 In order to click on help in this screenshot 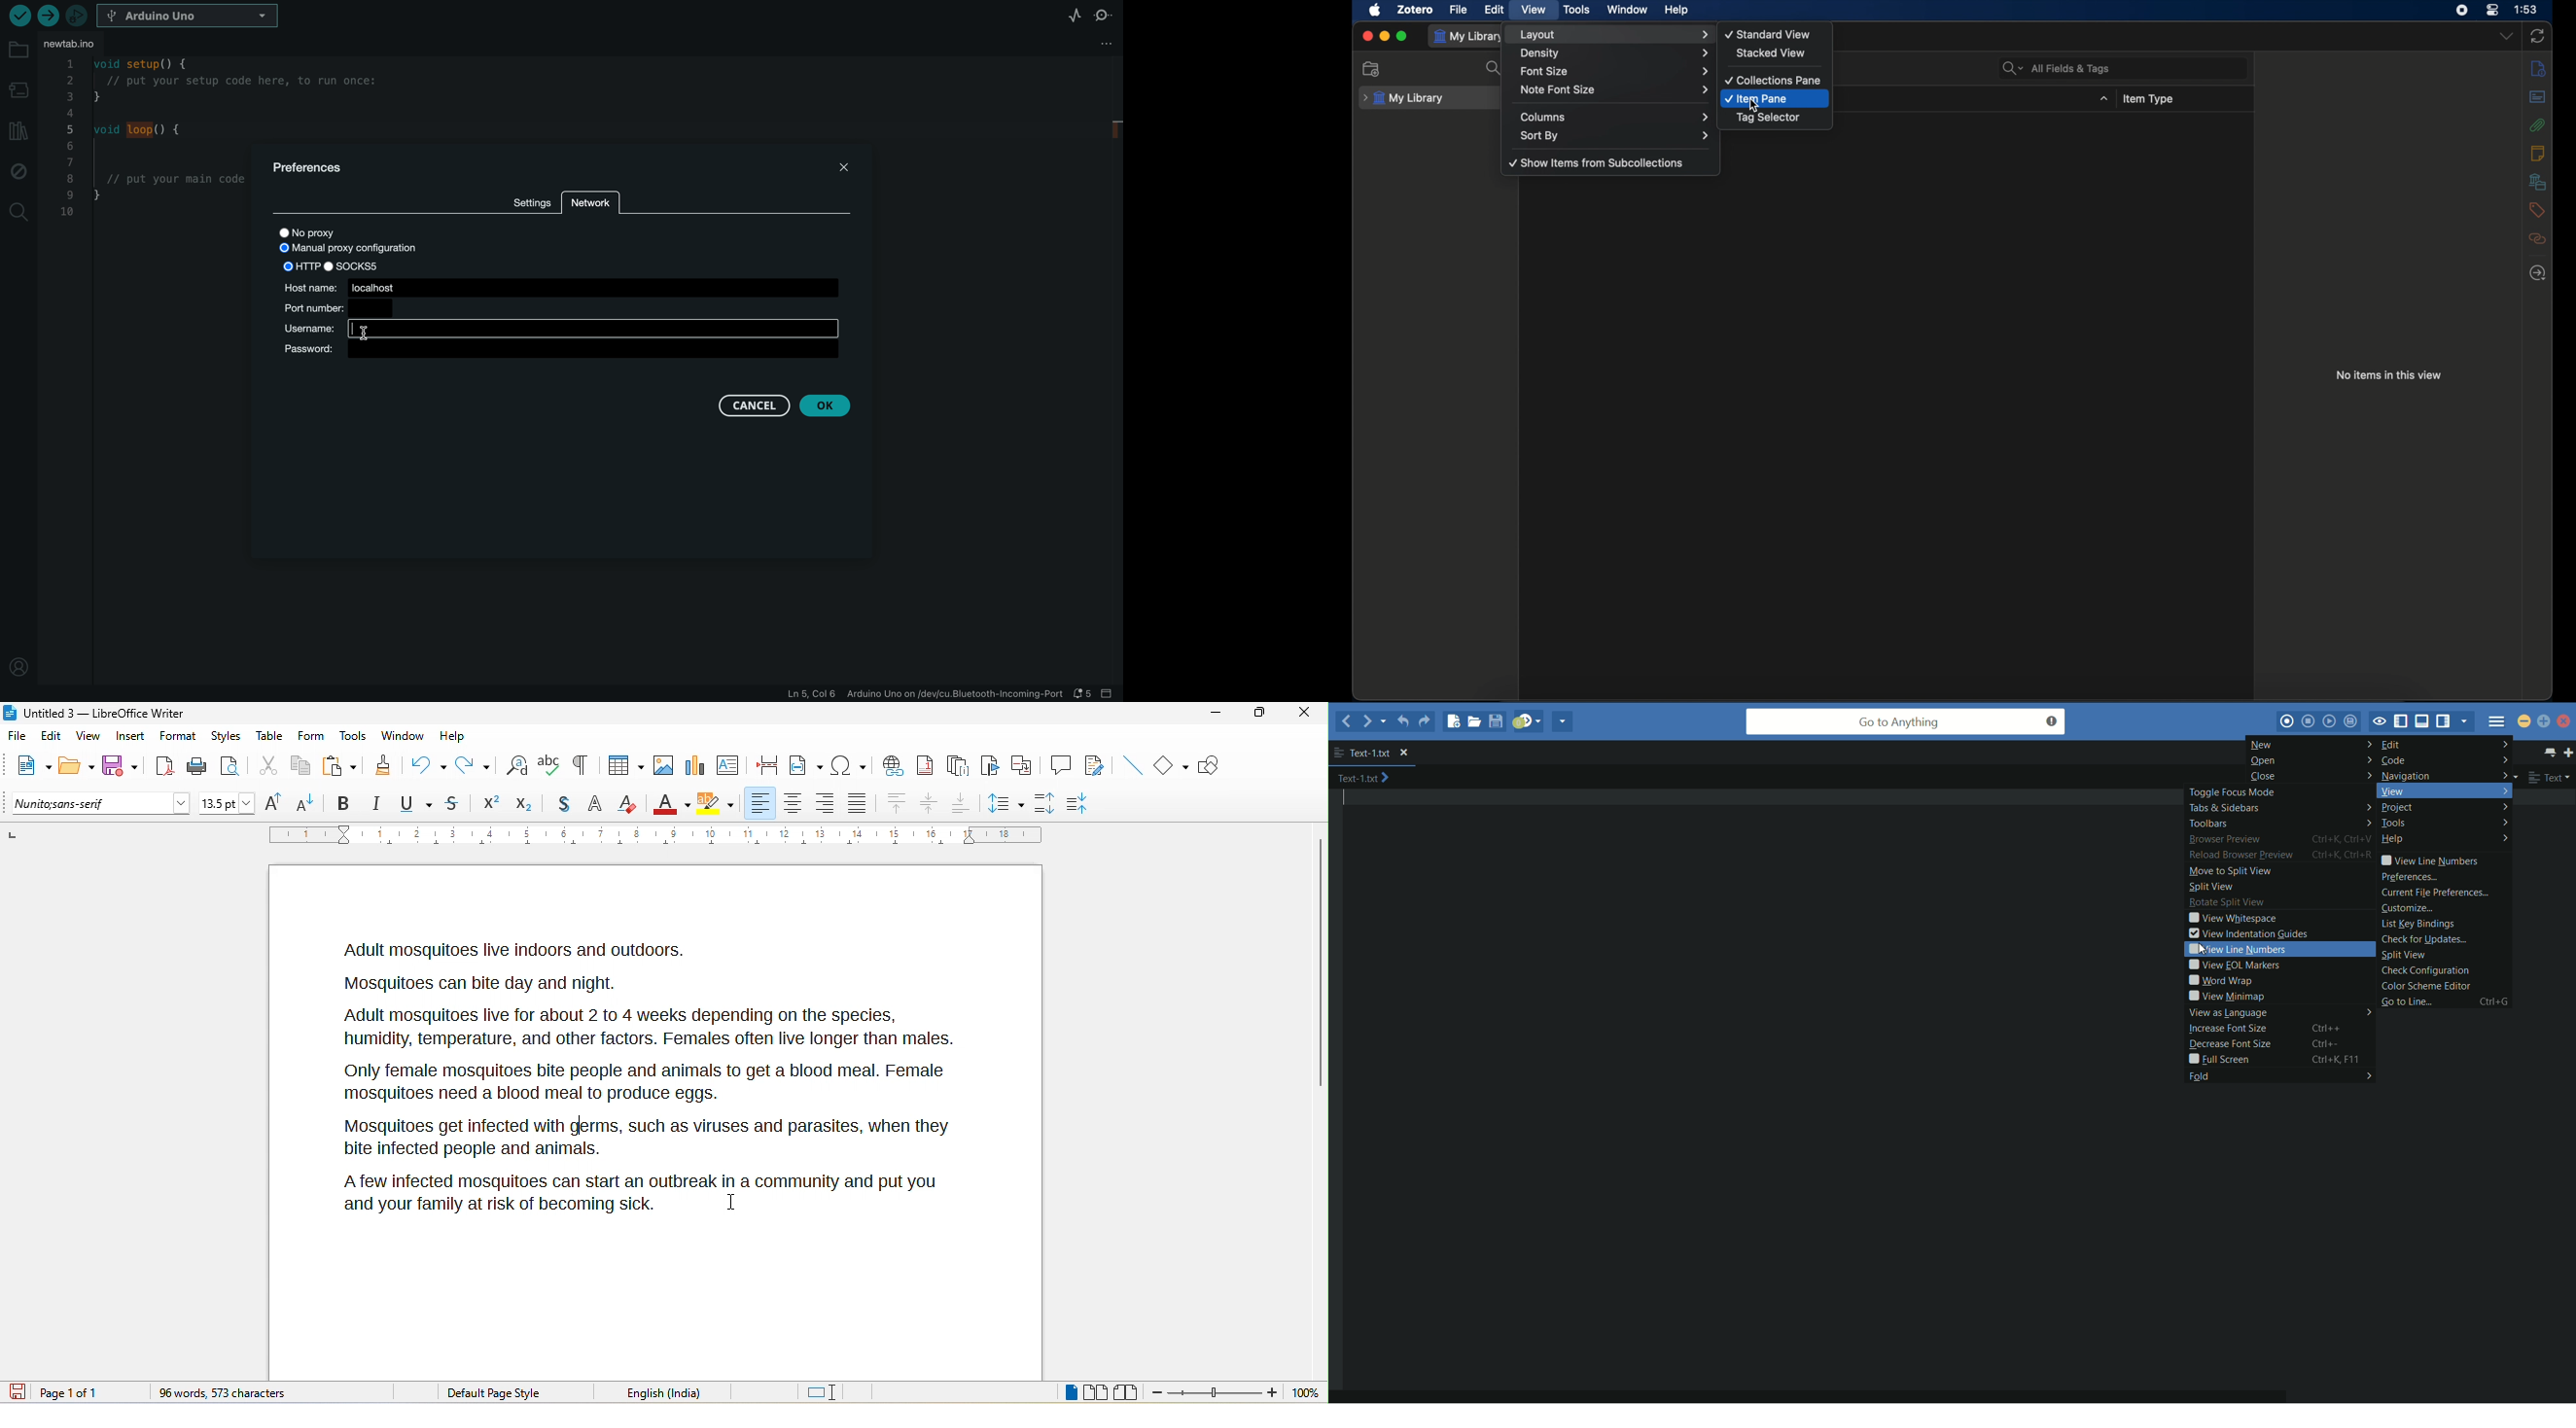, I will do `click(1676, 10)`.